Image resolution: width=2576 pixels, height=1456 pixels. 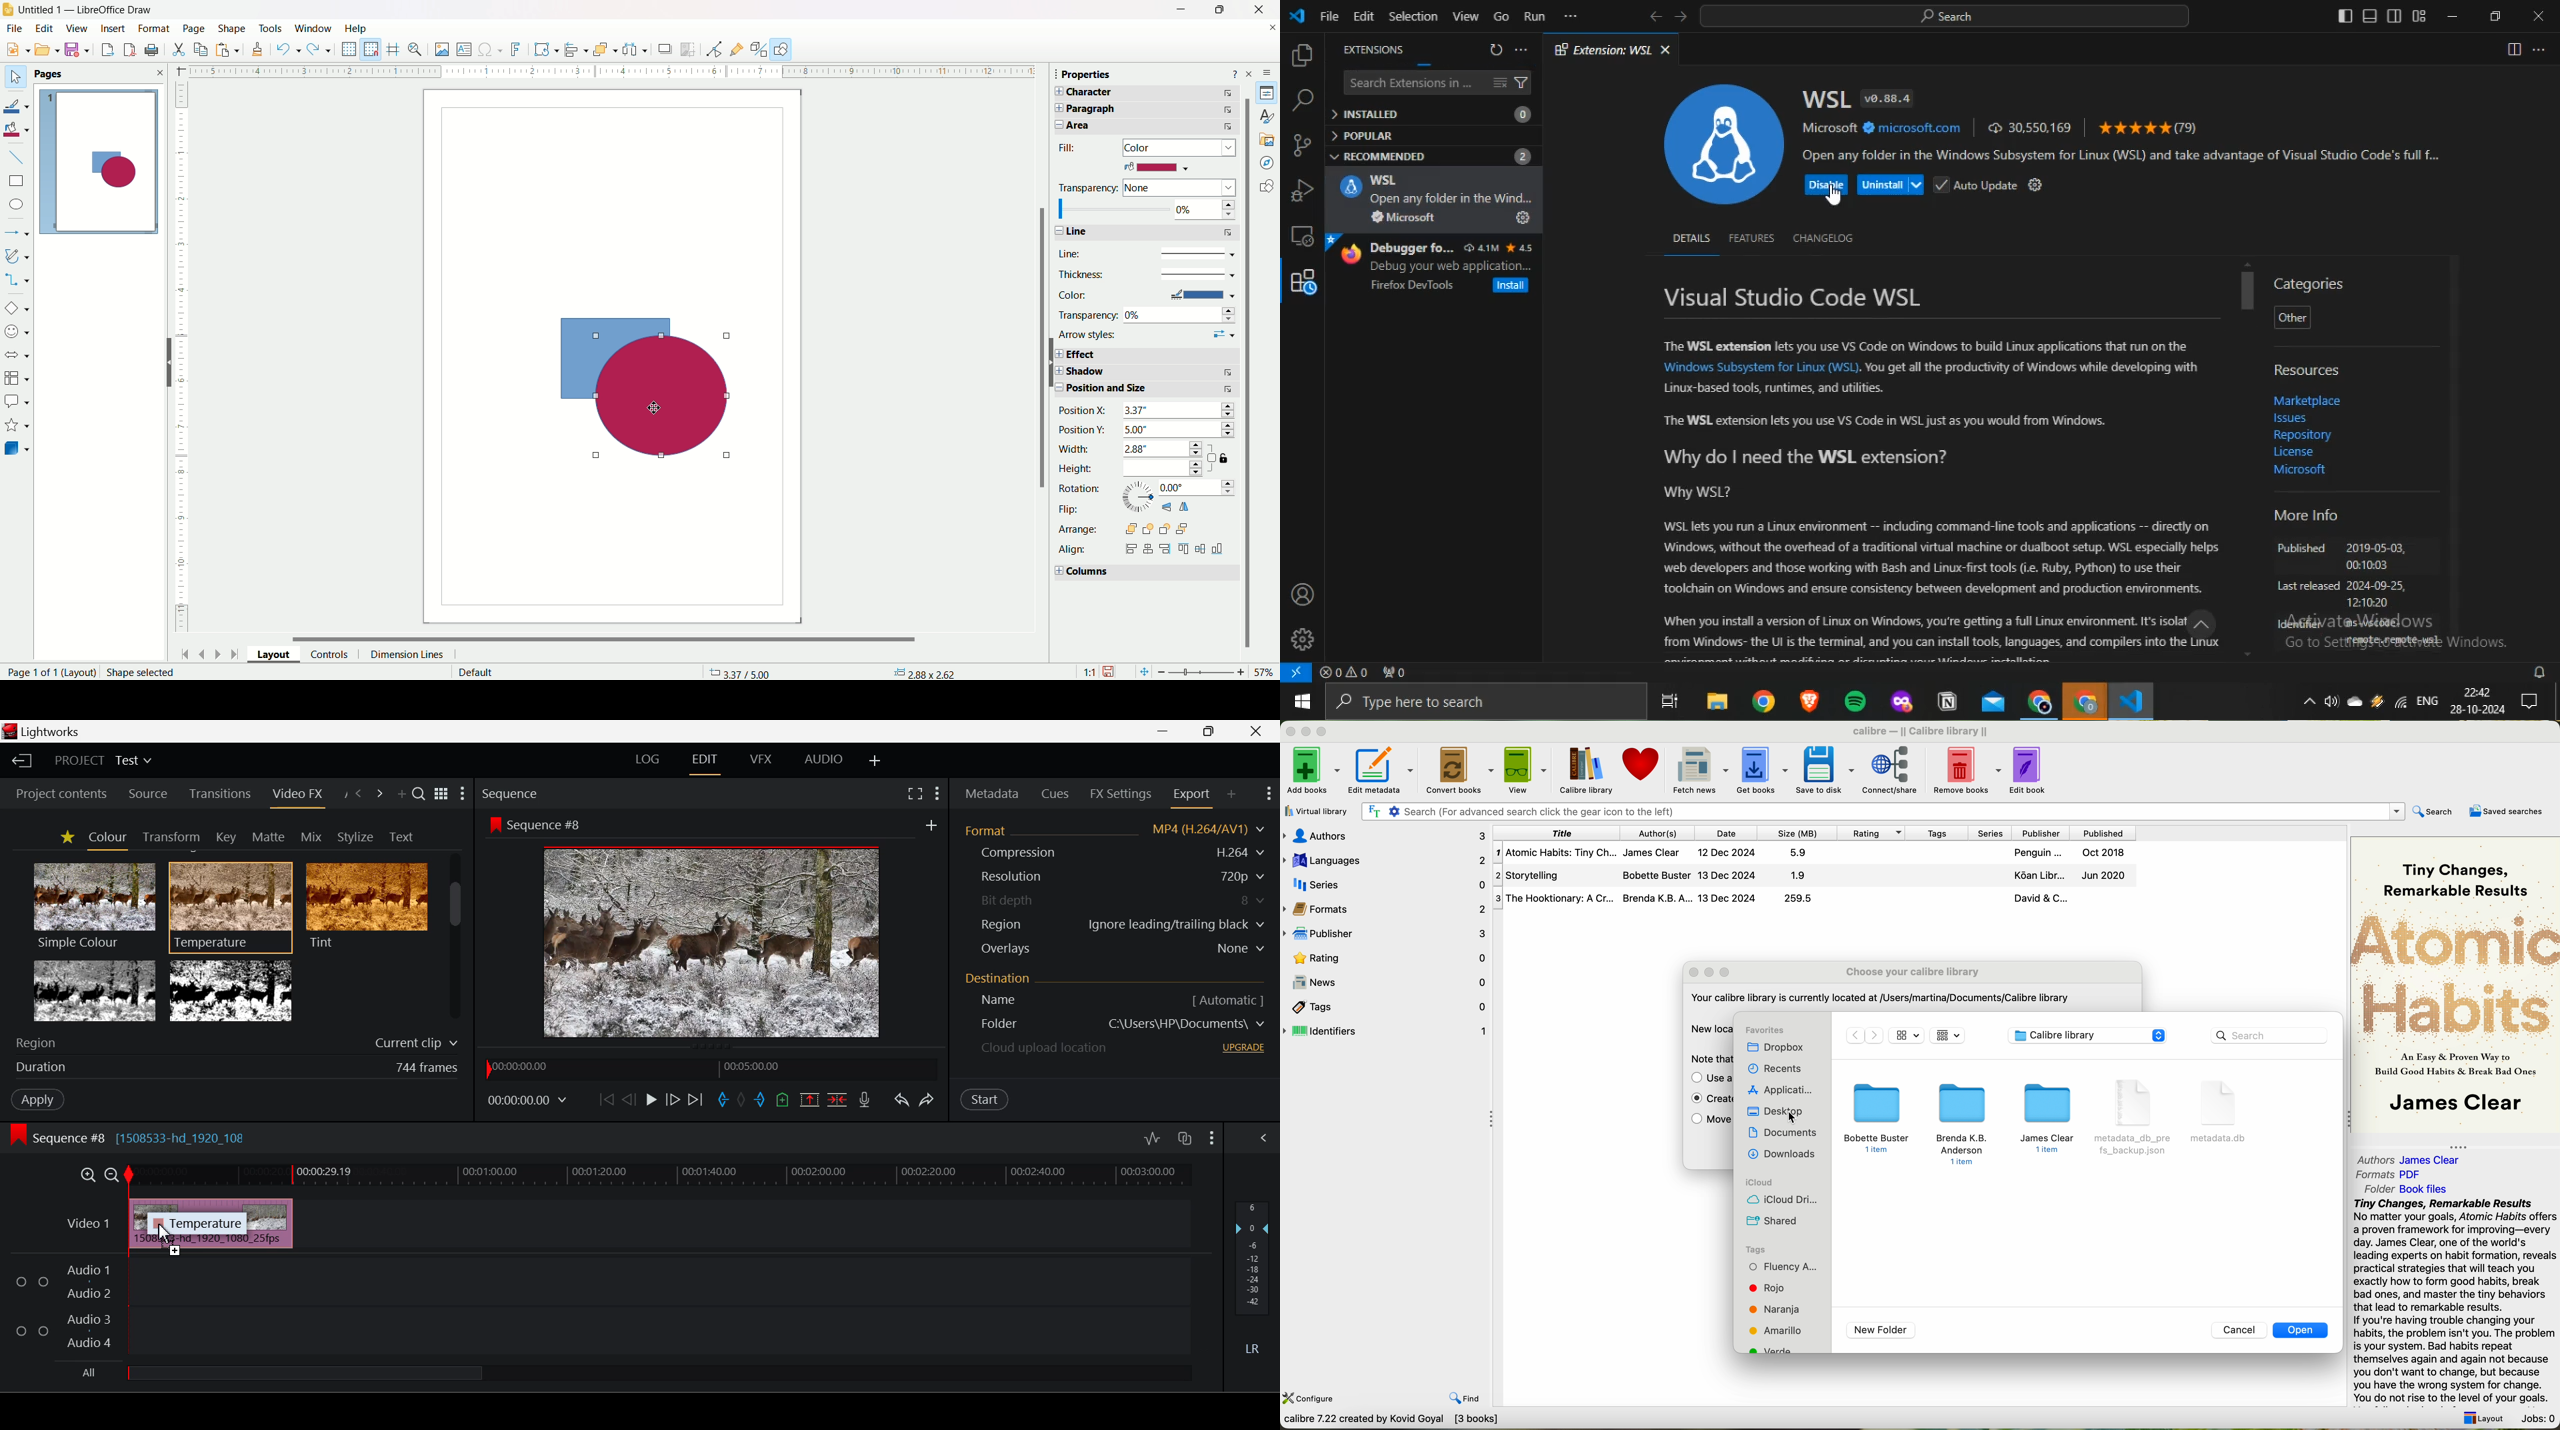 I want to click on toggle secondary sidebar, so click(x=2395, y=15).